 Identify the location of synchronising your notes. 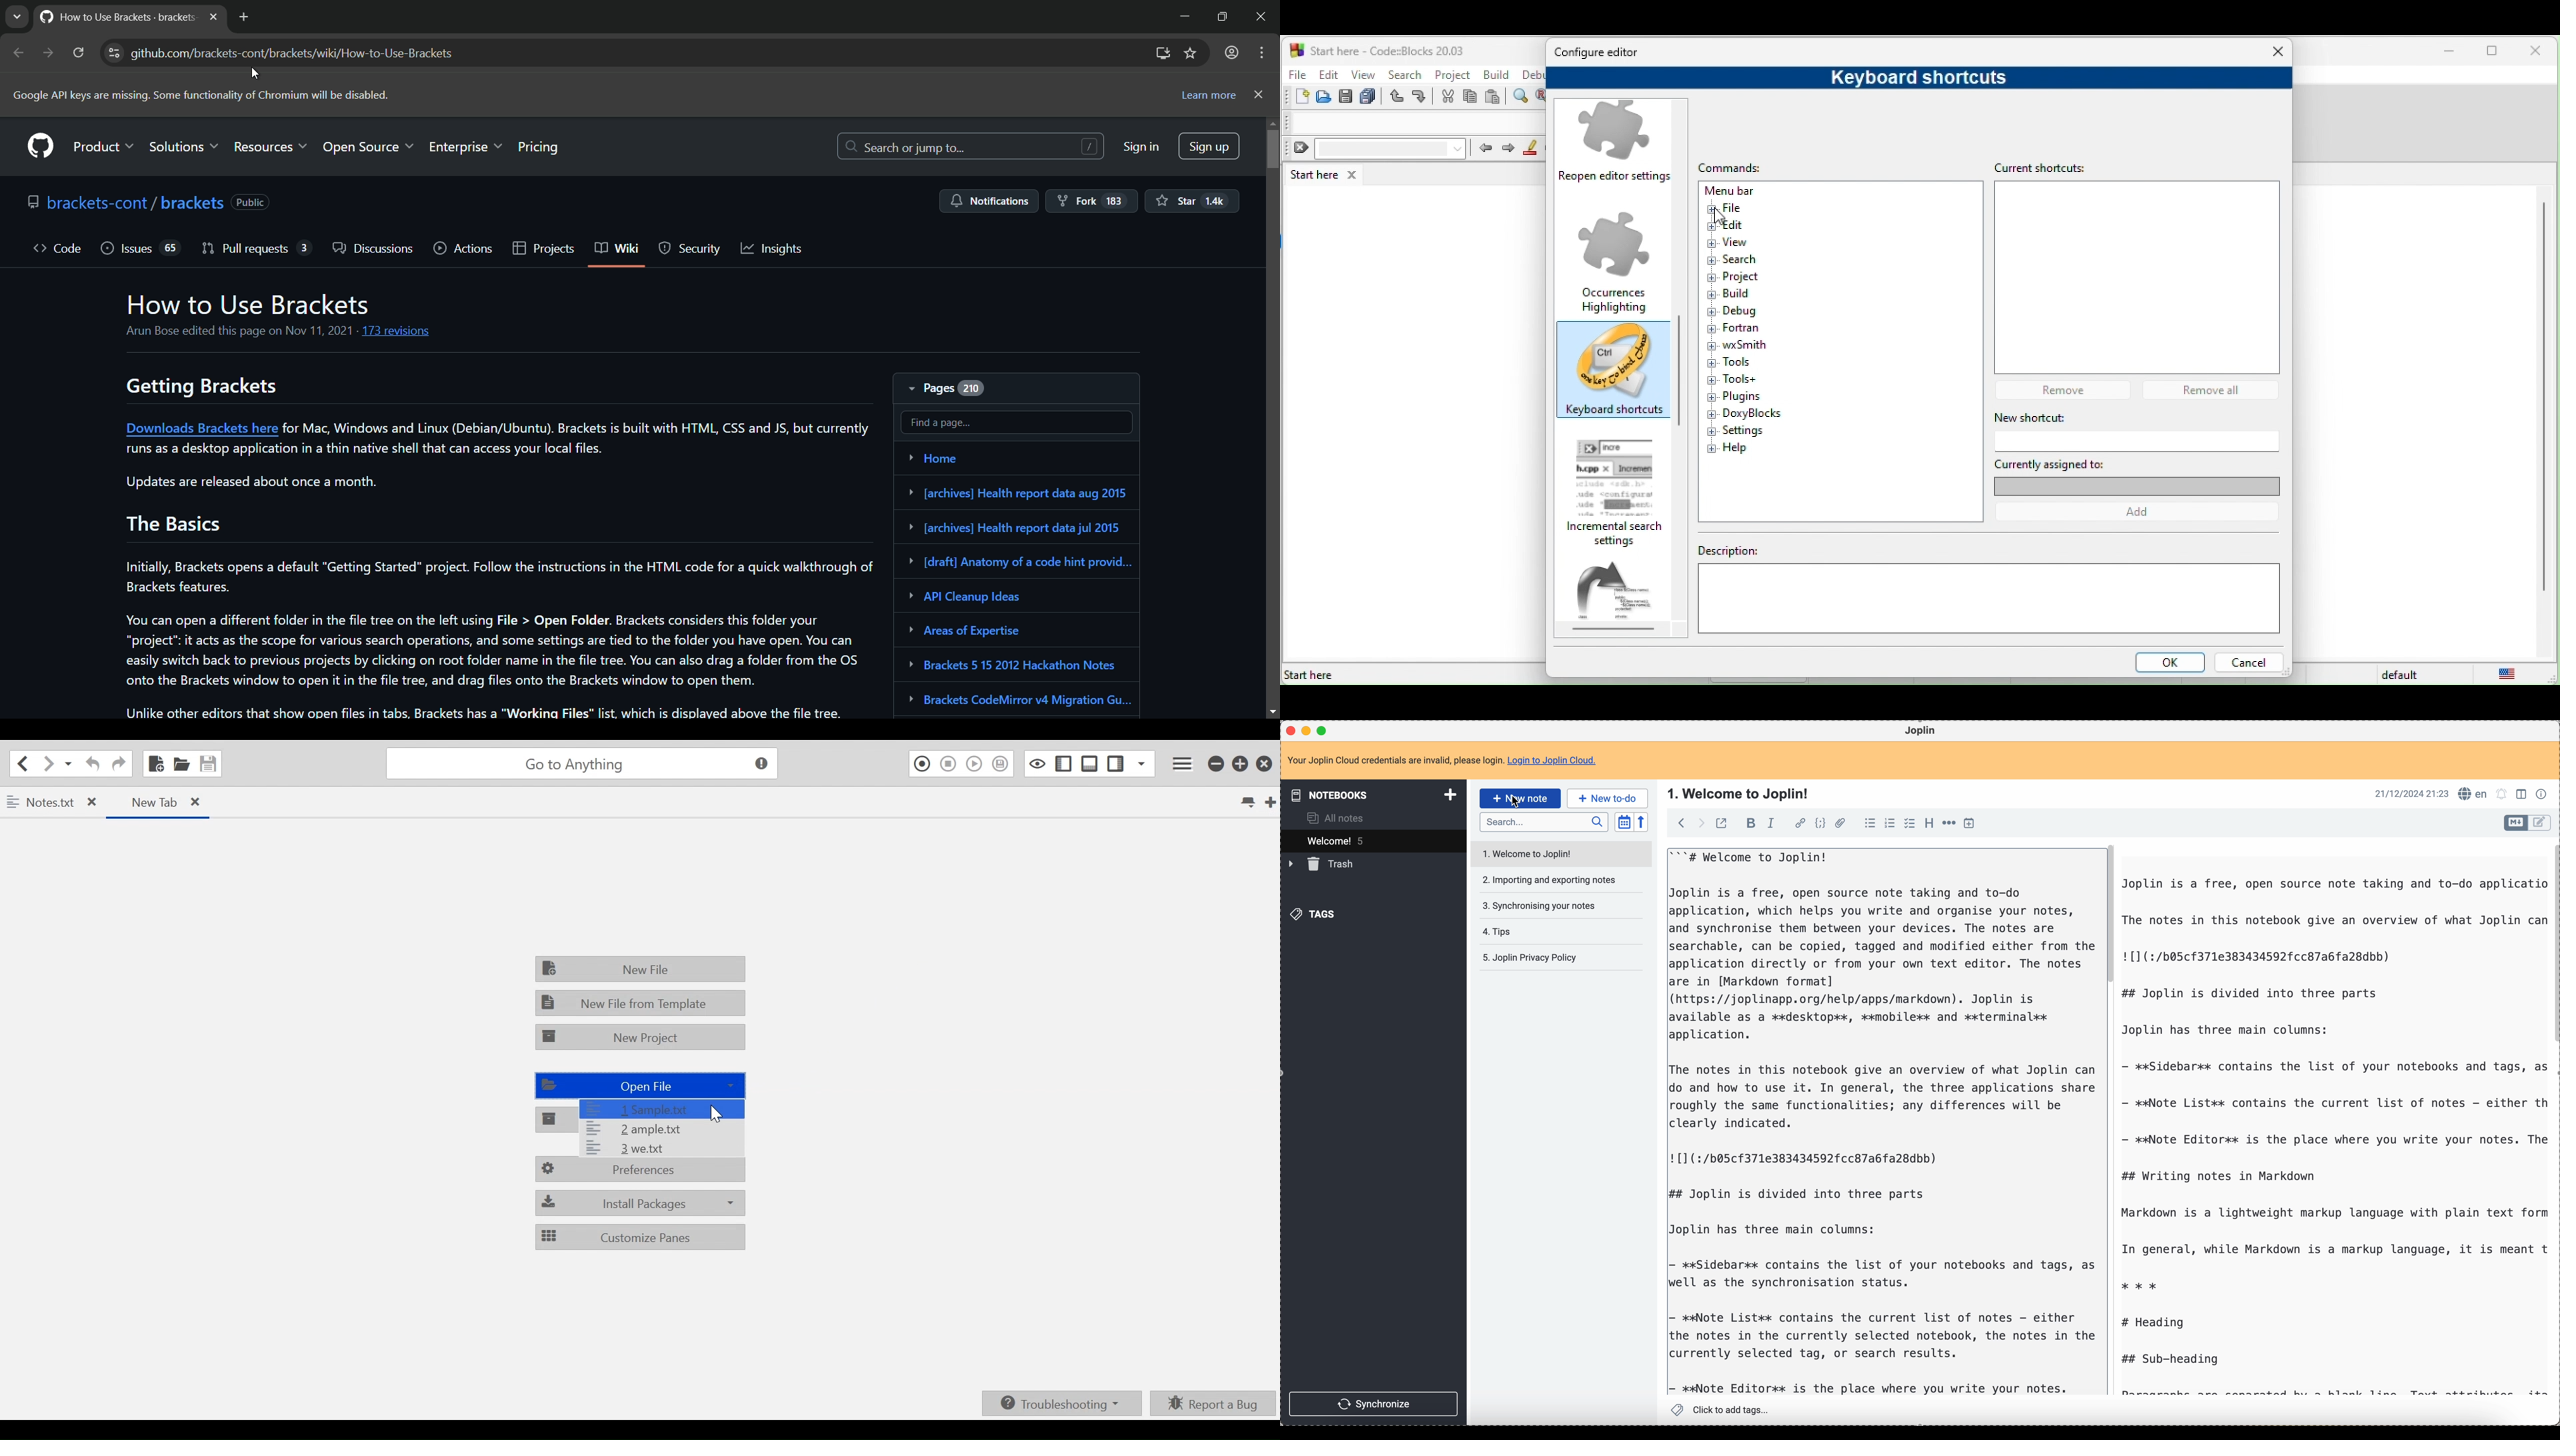
(1544, 906).